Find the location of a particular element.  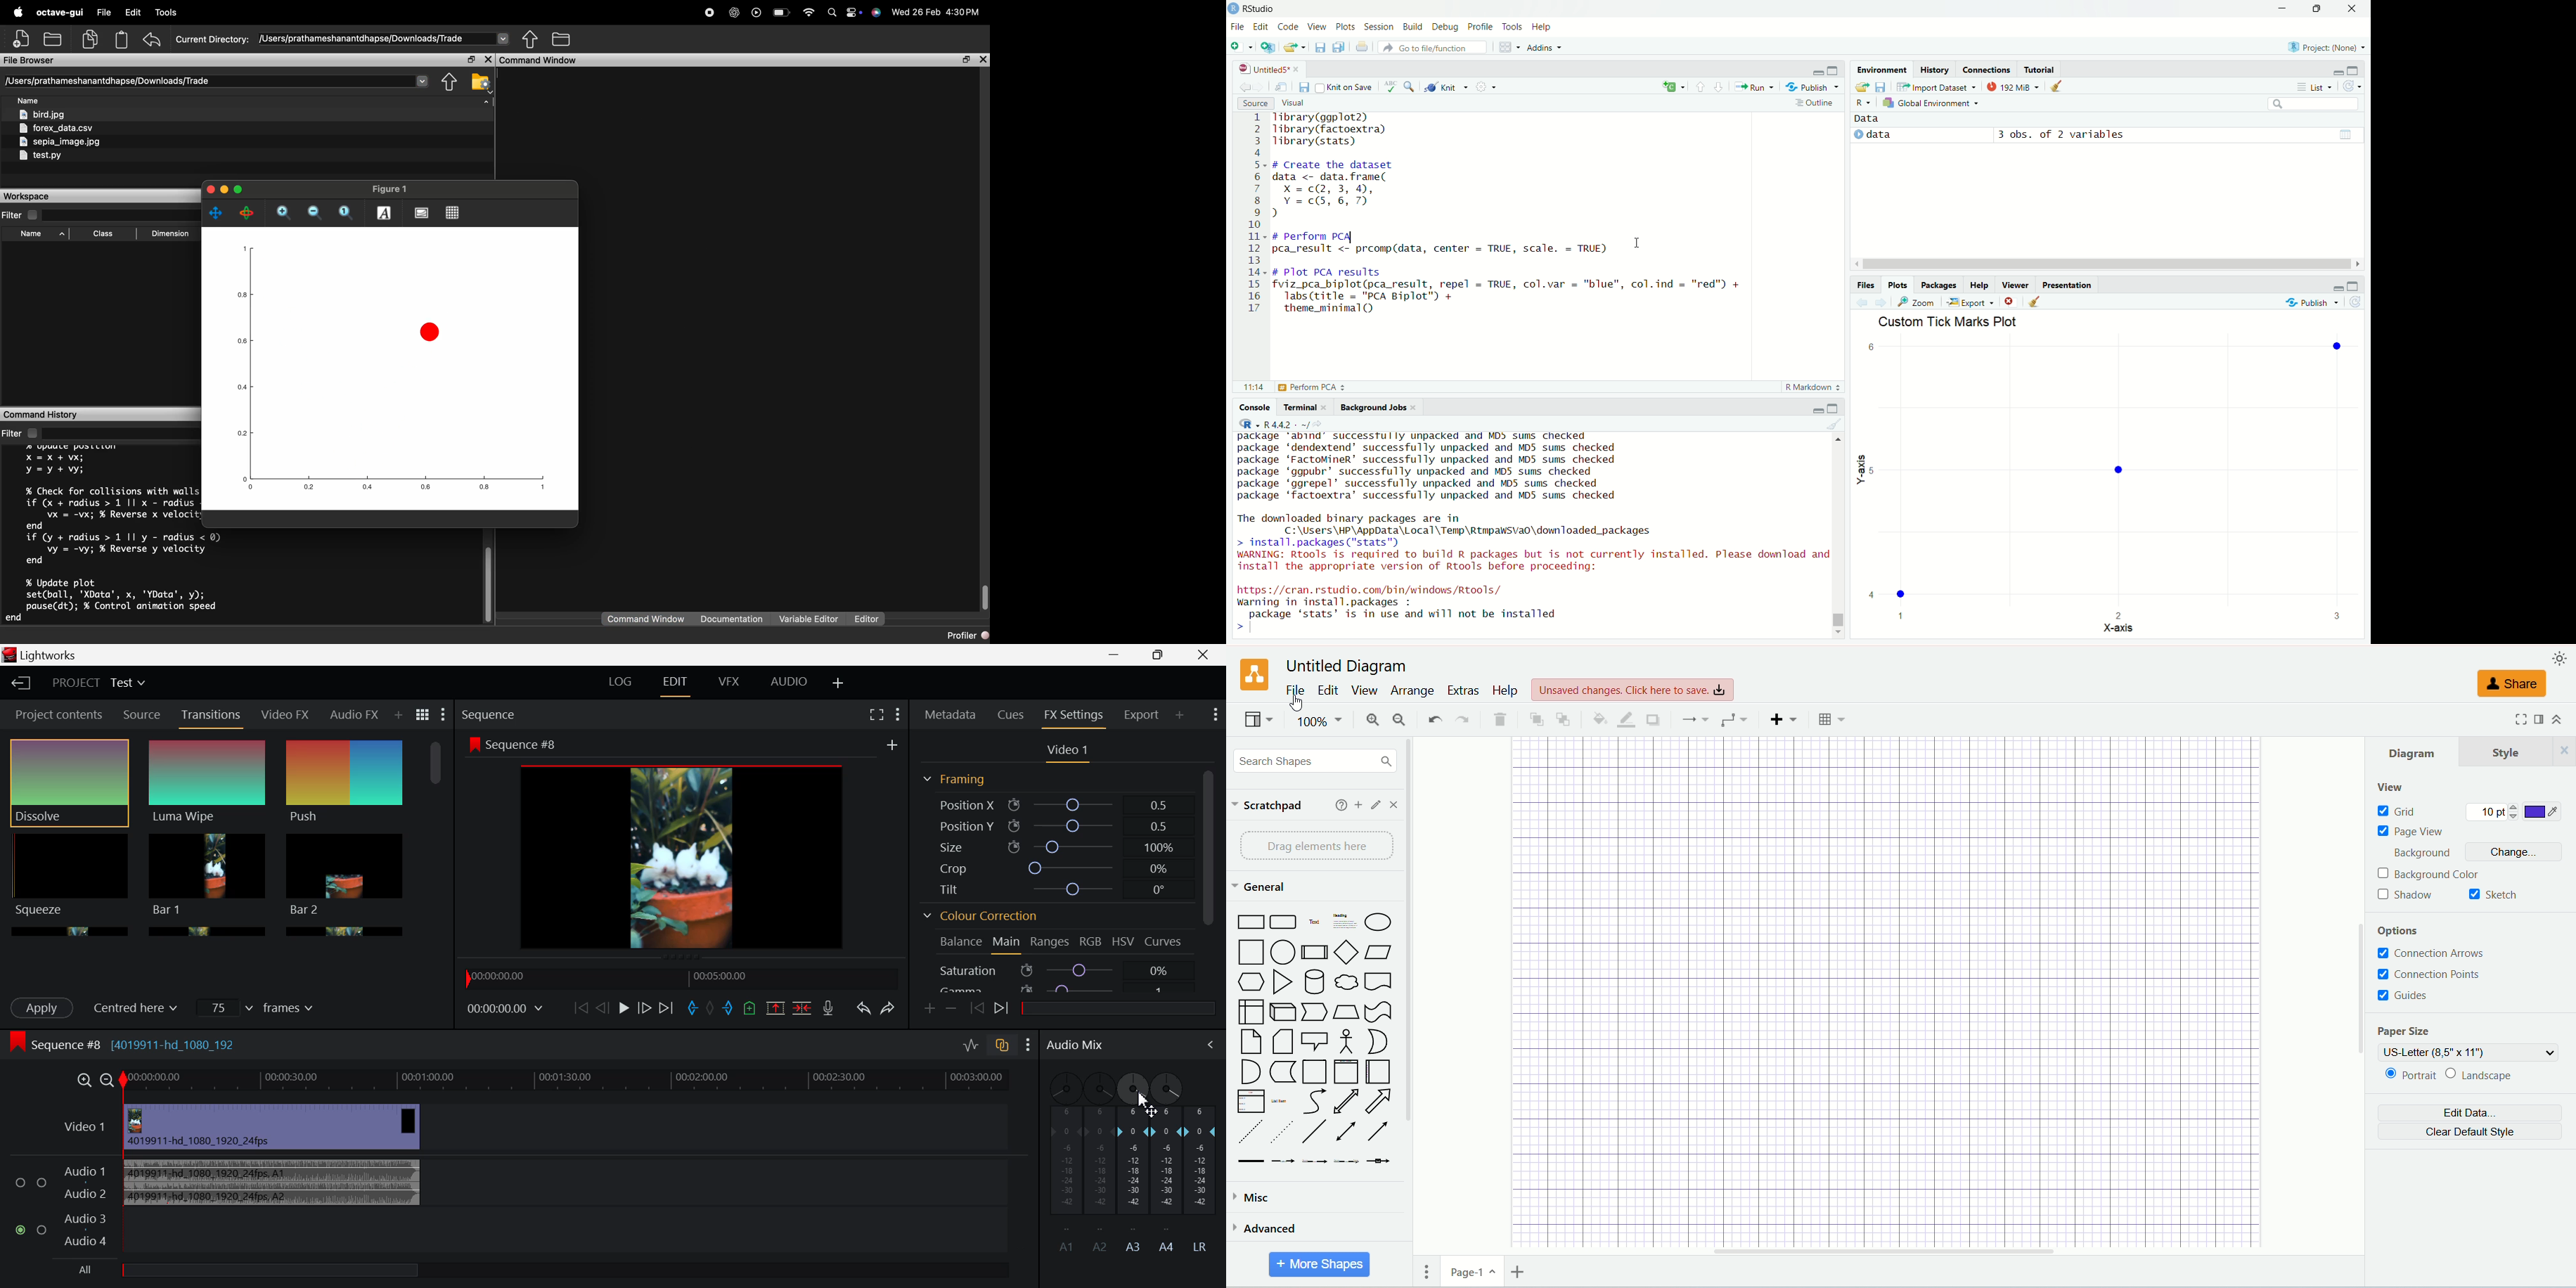

Show Settings is located at coordinates (897, 714).